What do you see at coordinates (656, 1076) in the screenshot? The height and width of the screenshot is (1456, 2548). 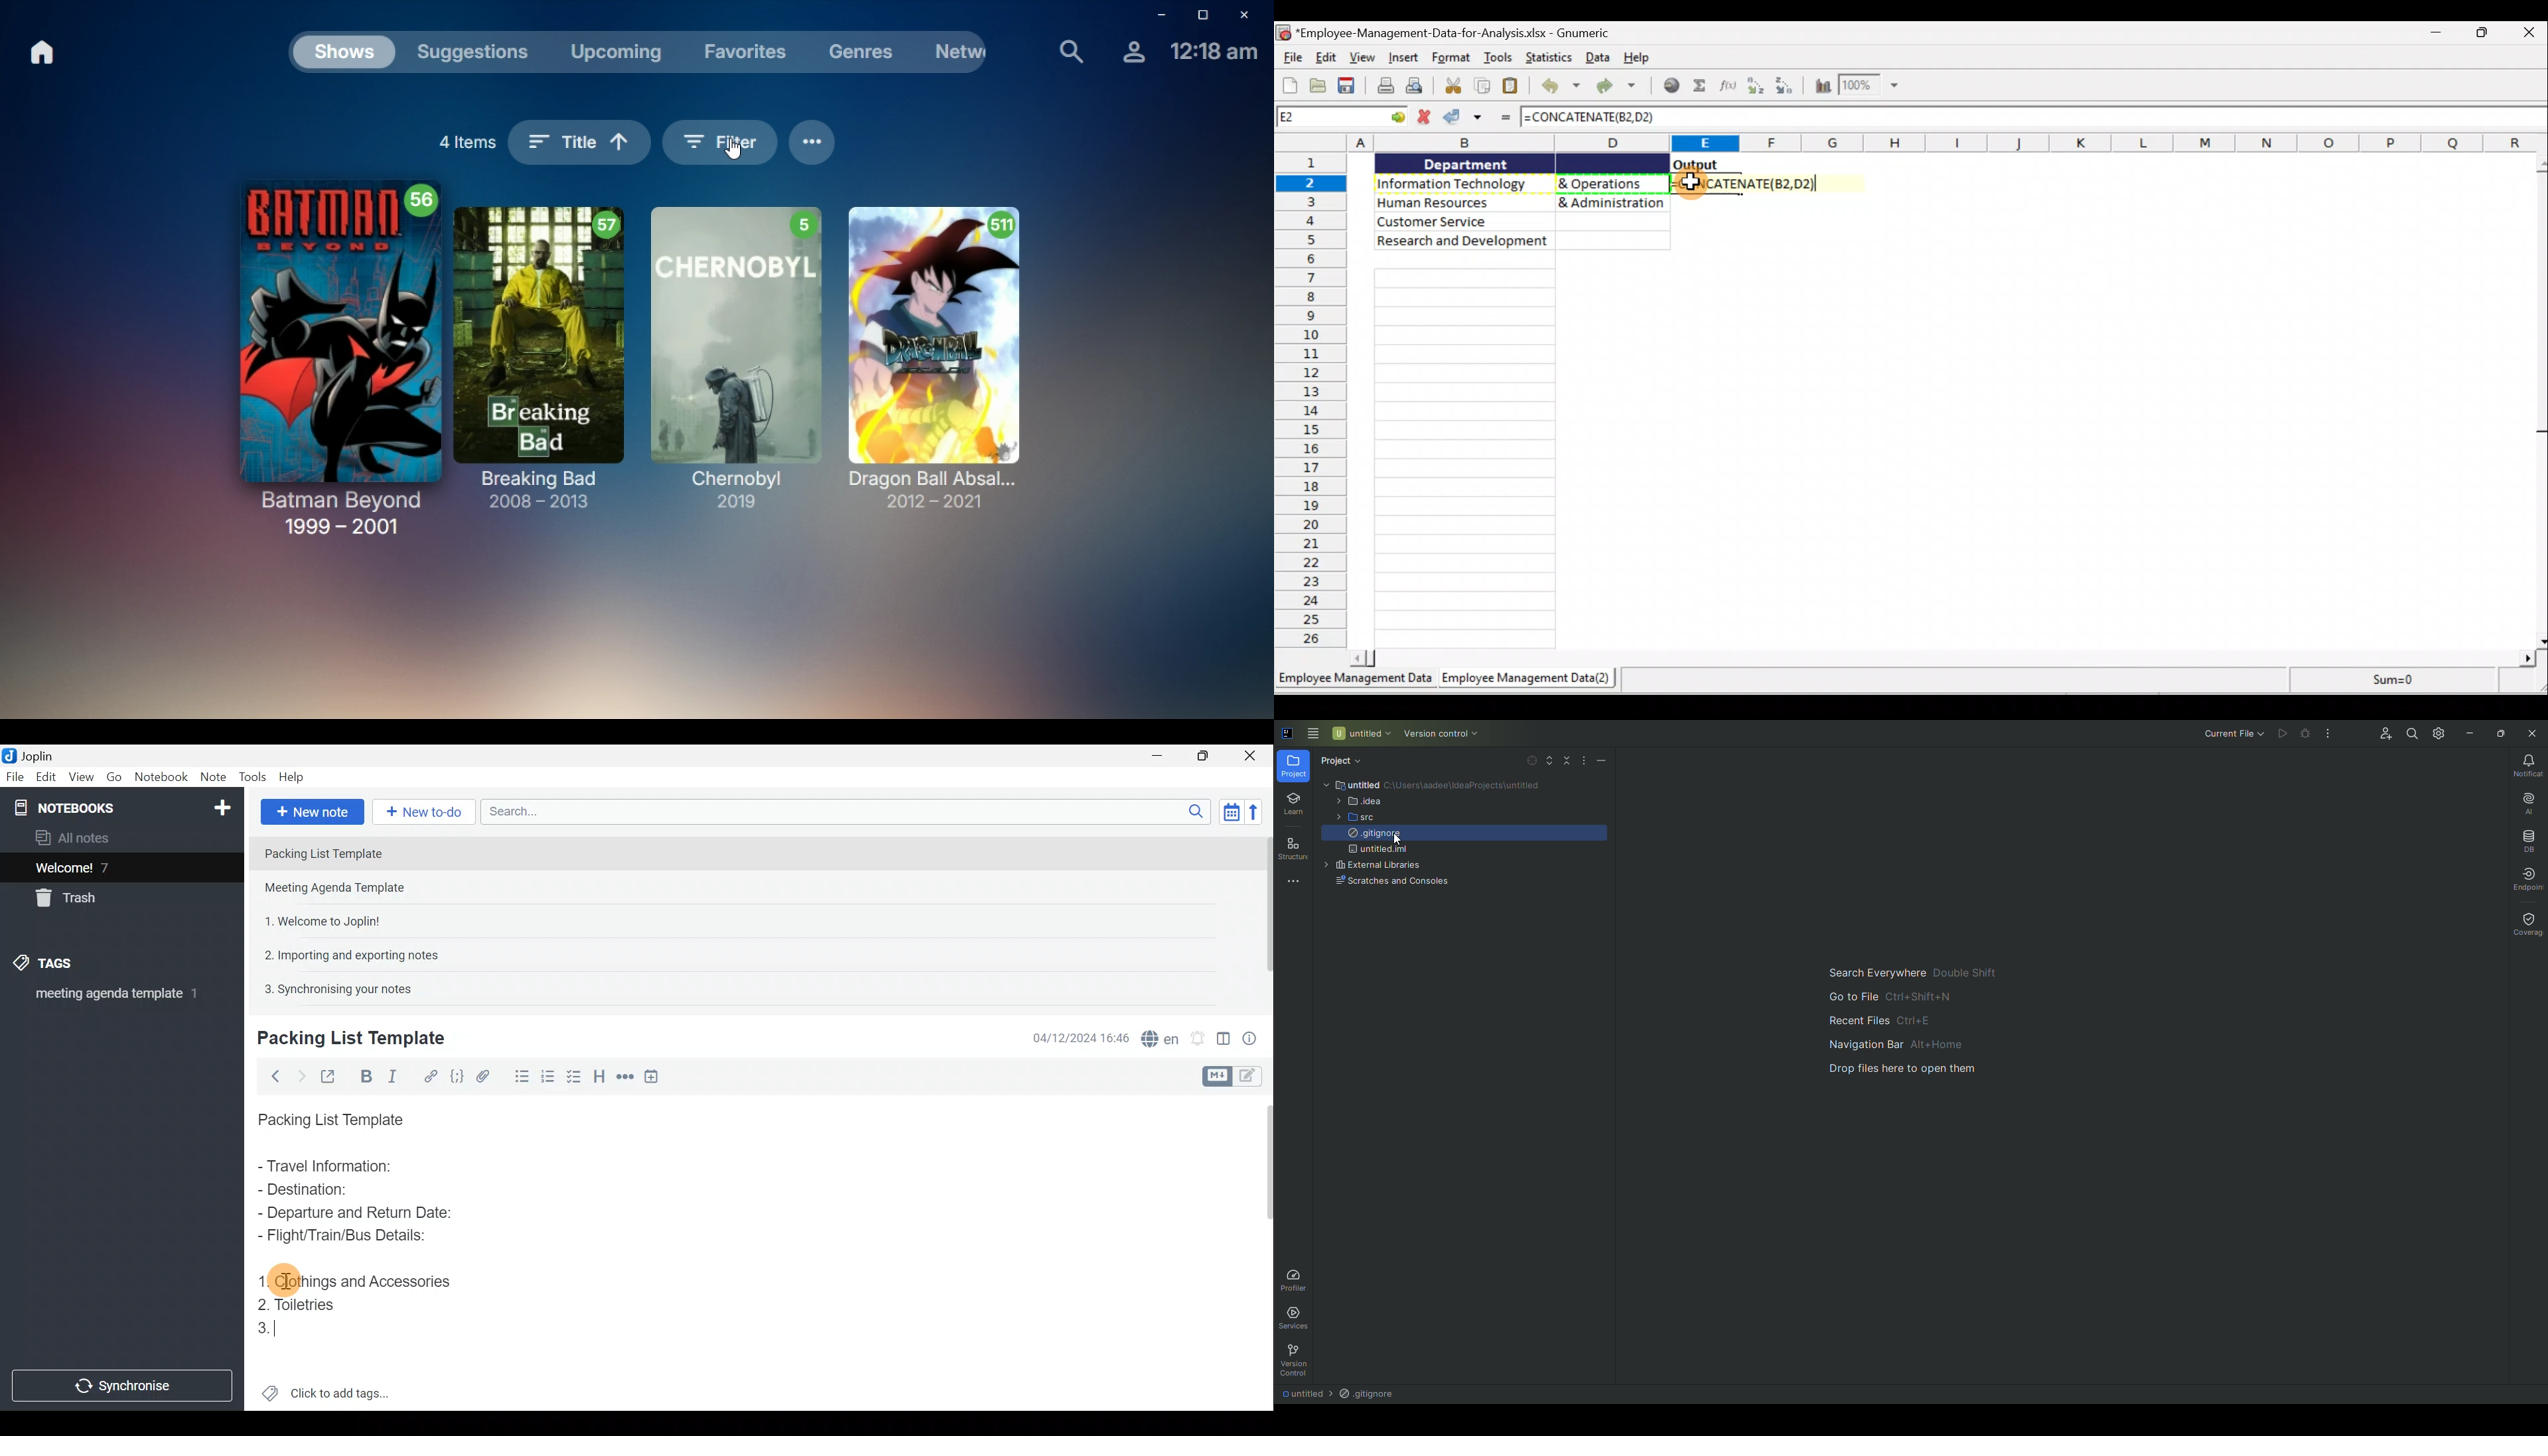 I see `Insert time` at bounding box center [656, 1076].